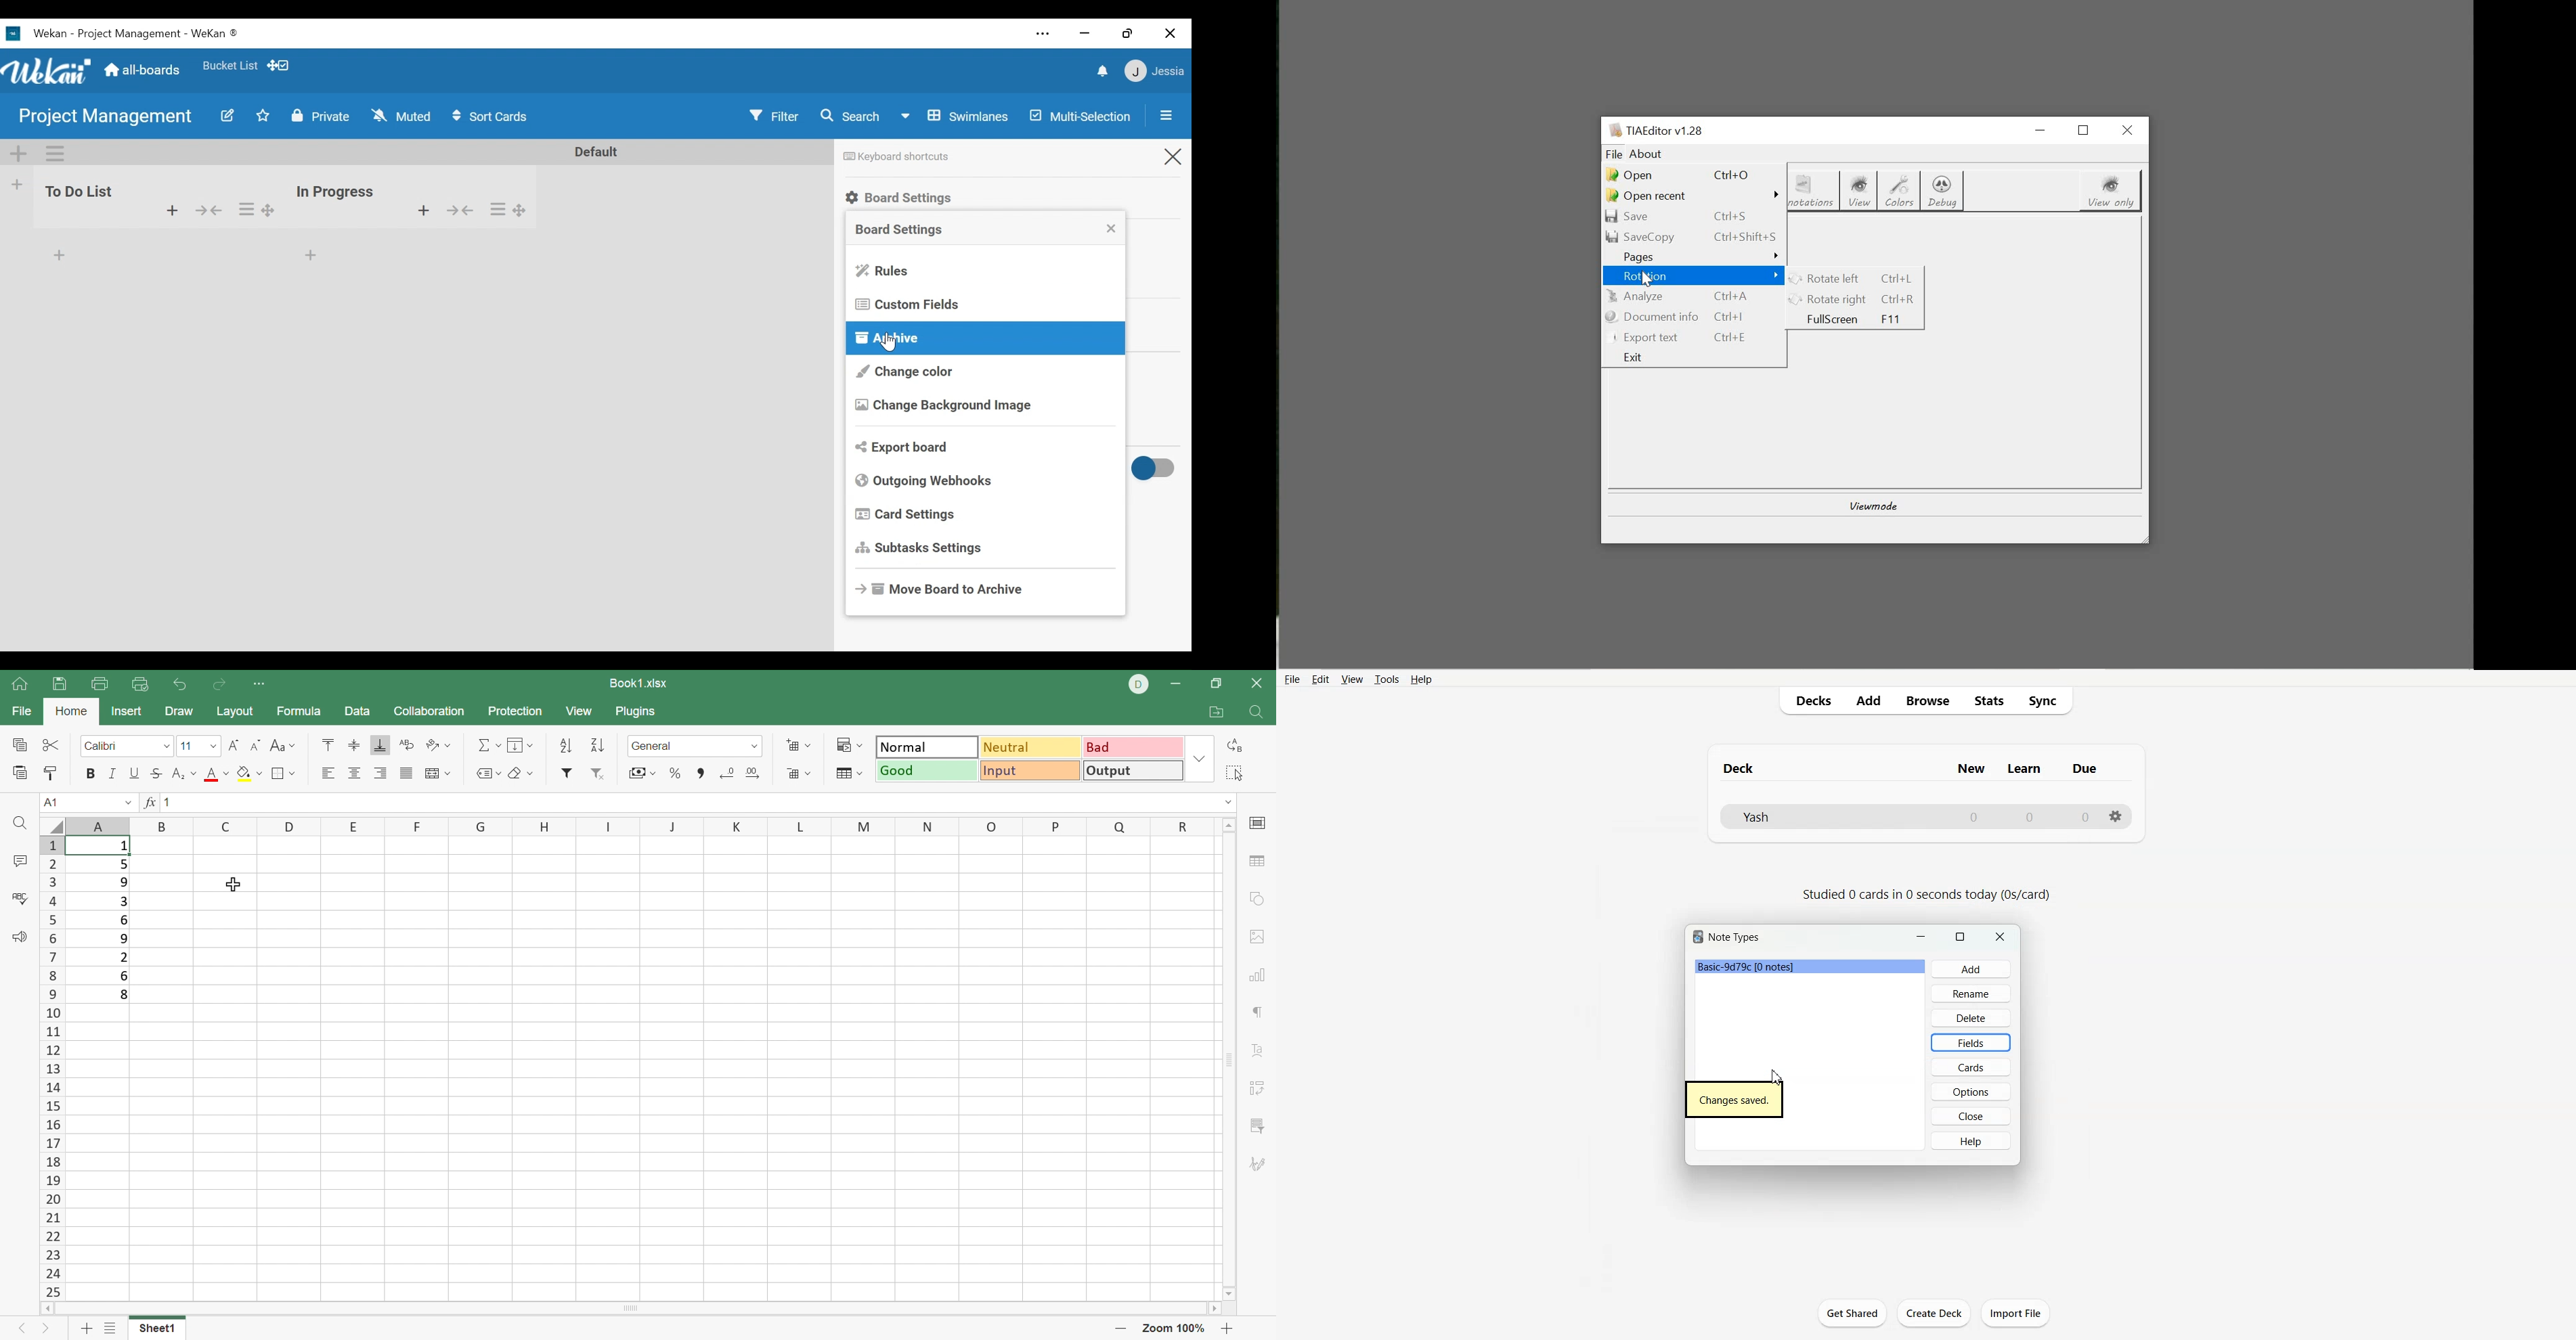  I want to click on Align Right, so click(381, 774).